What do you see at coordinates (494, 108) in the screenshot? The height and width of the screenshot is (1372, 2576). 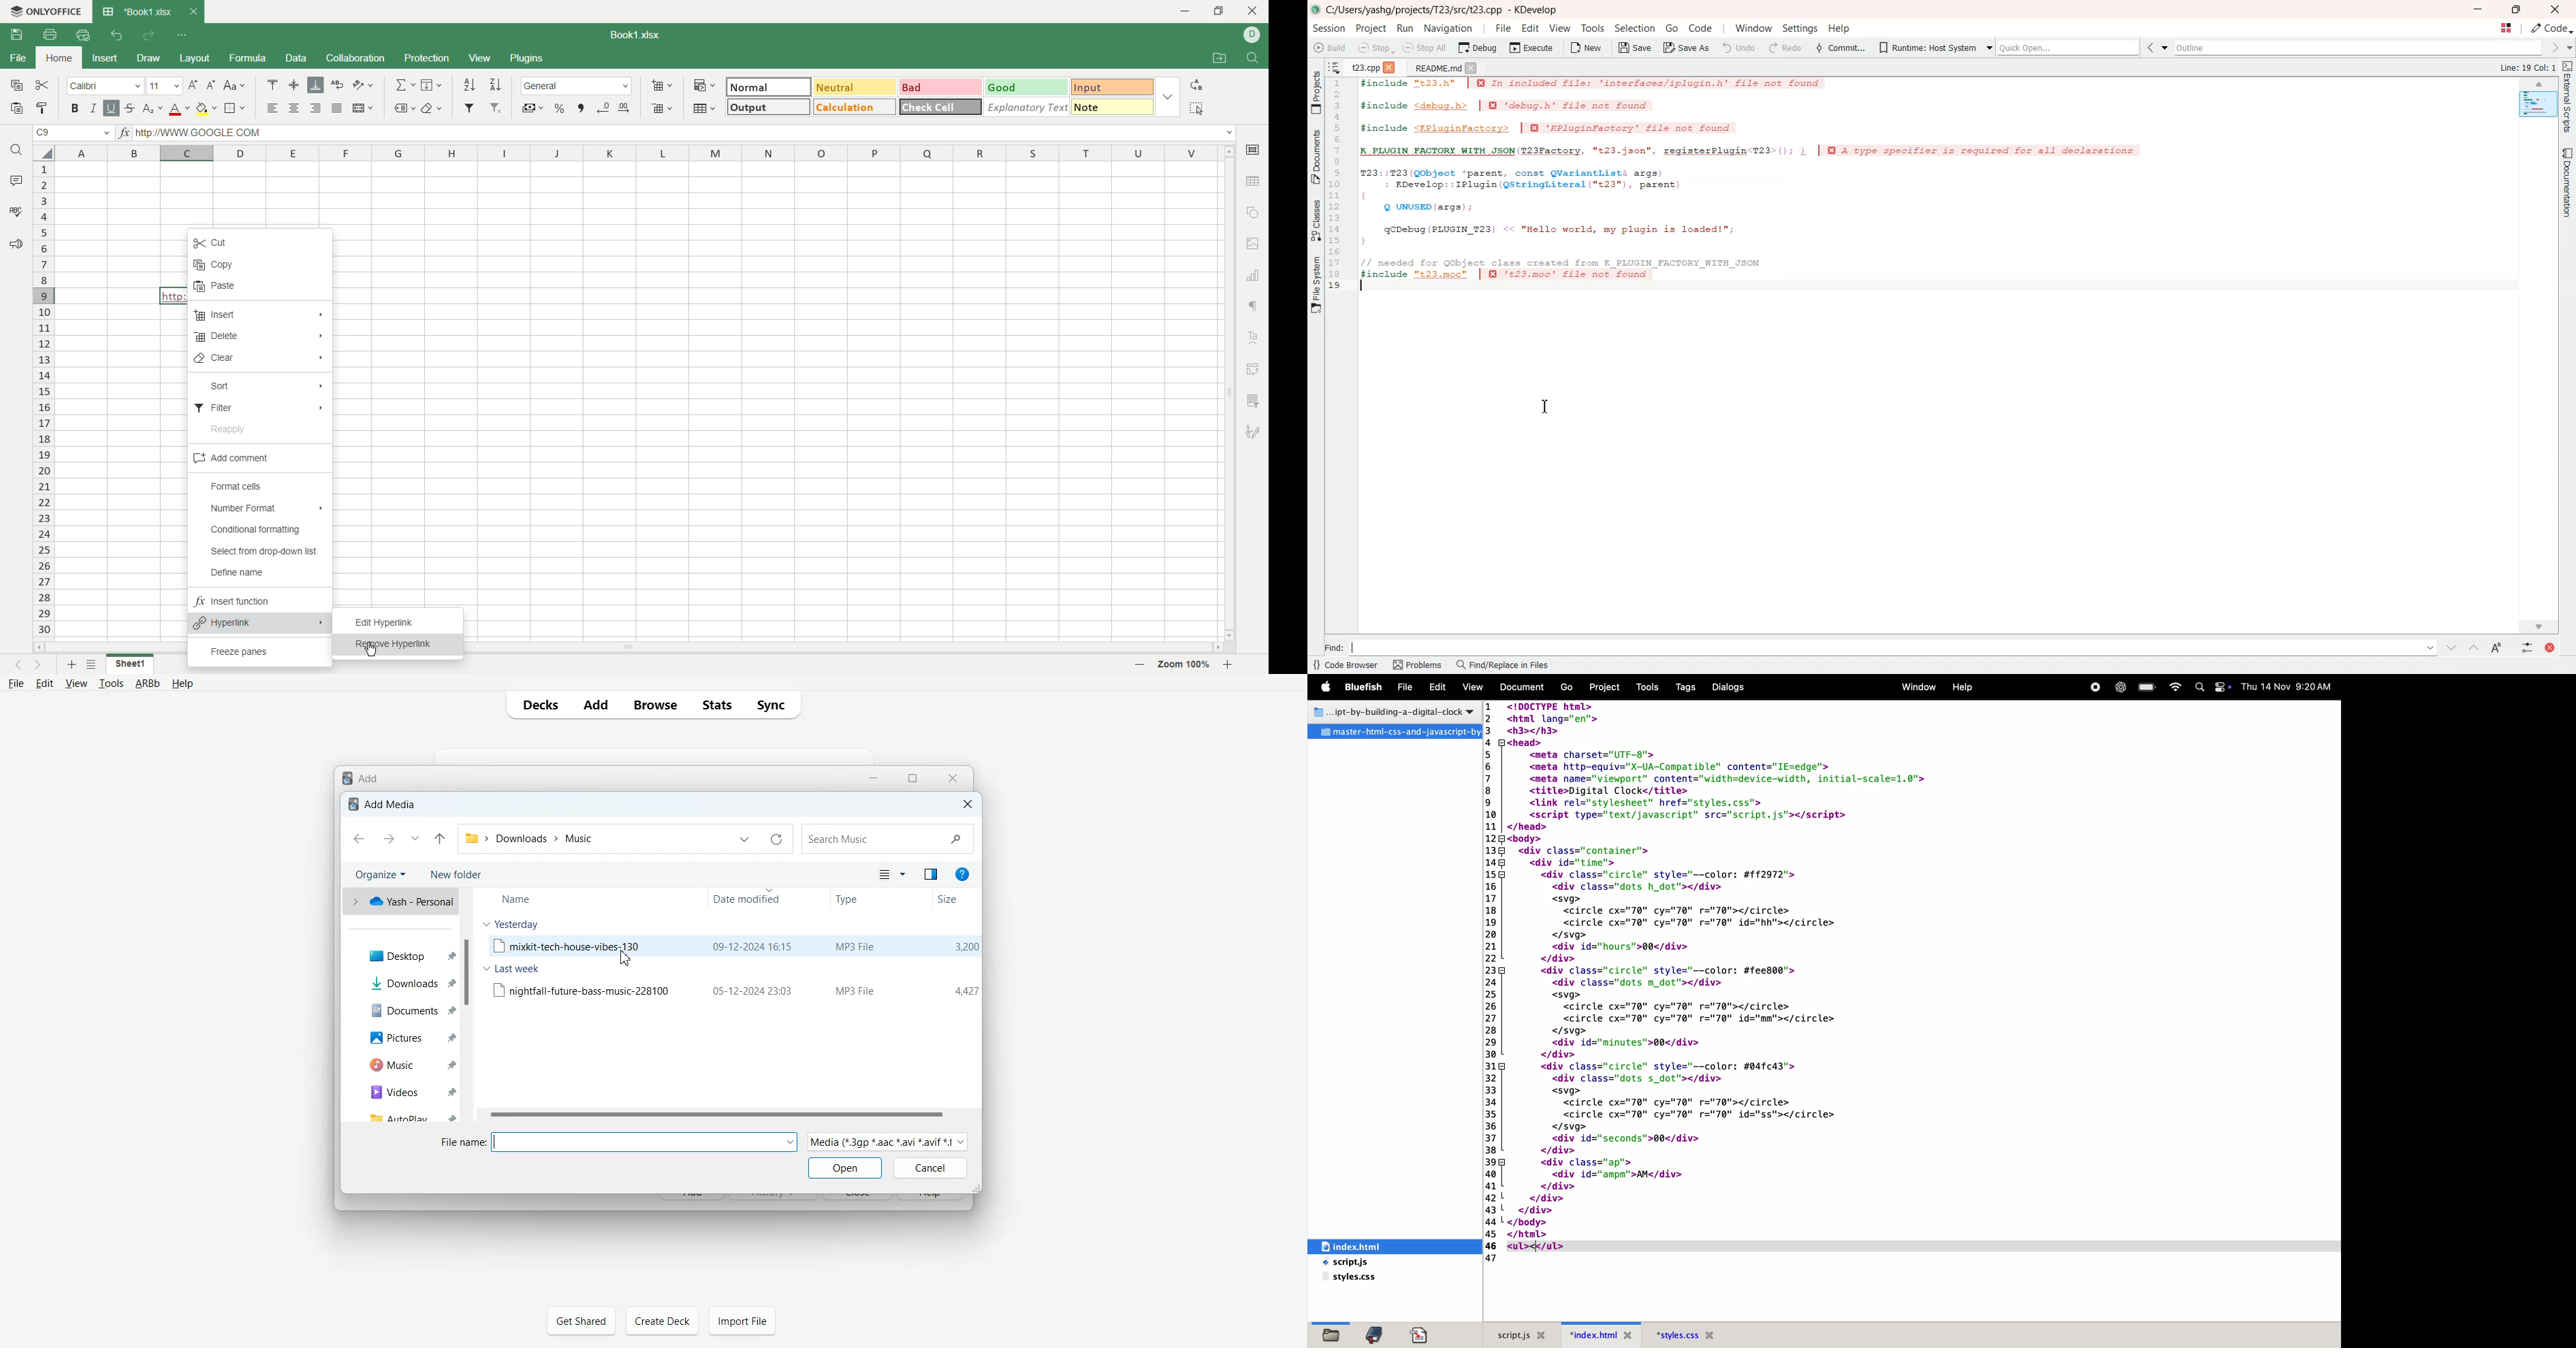 I see `remove filter` at bounding box center [494, 108].